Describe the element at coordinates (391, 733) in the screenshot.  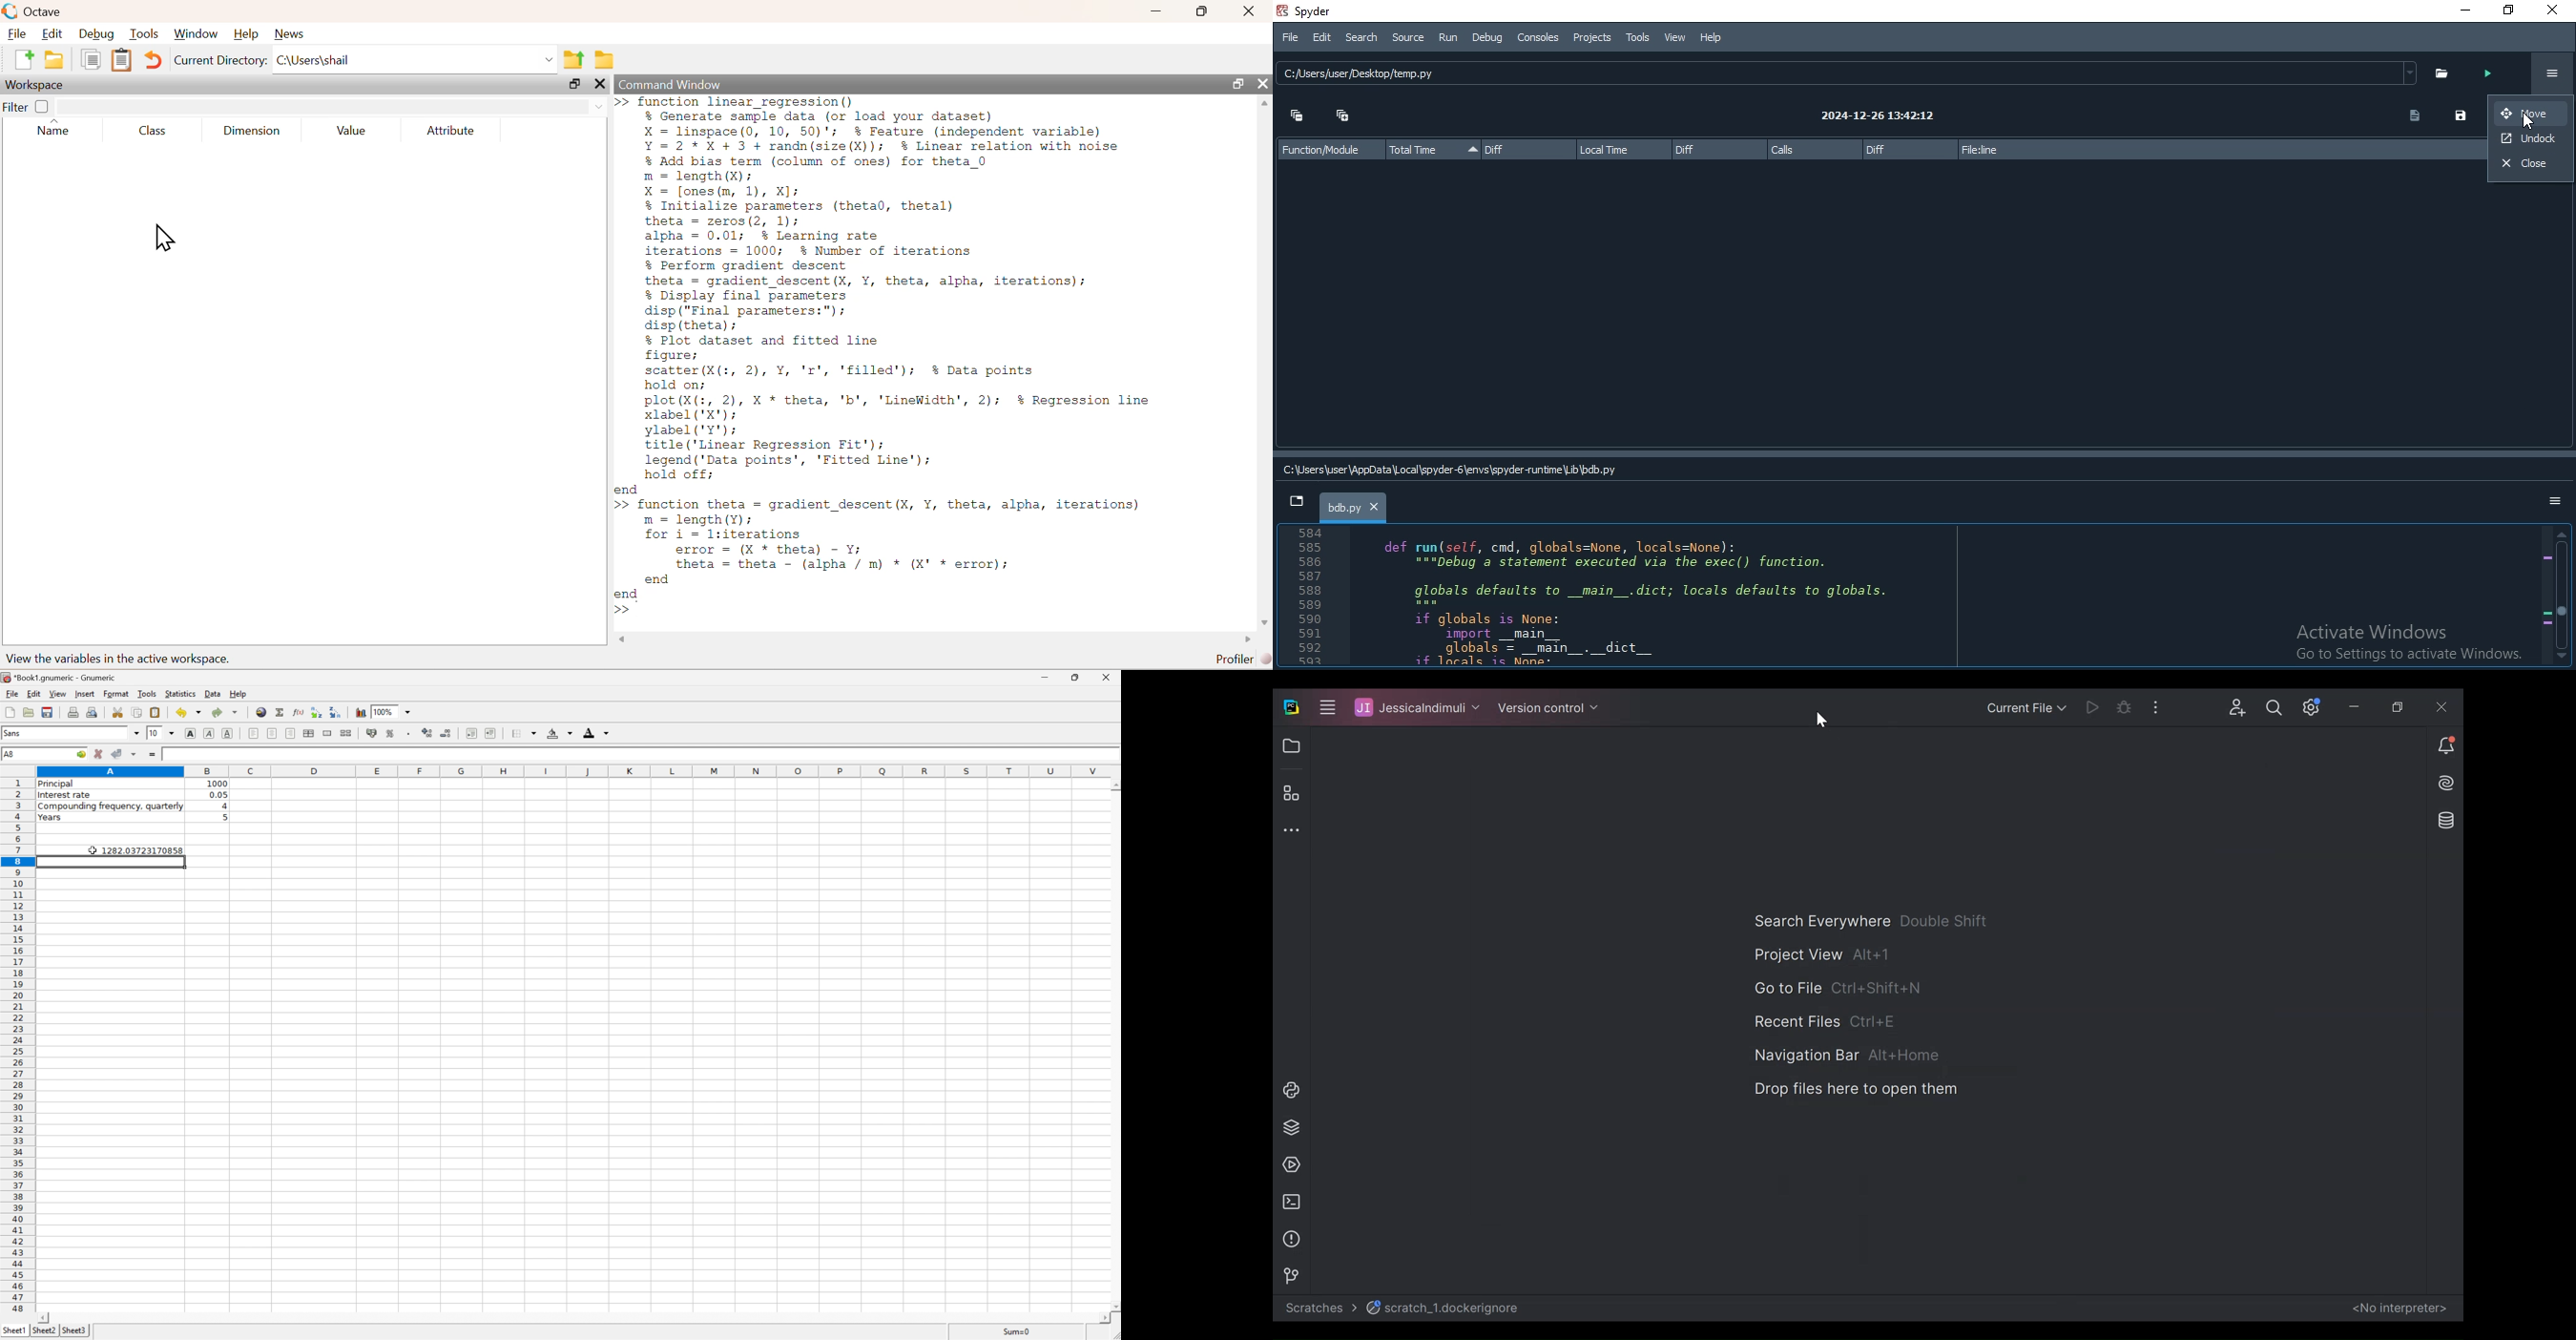
I see `format selection as percentage` at that location.